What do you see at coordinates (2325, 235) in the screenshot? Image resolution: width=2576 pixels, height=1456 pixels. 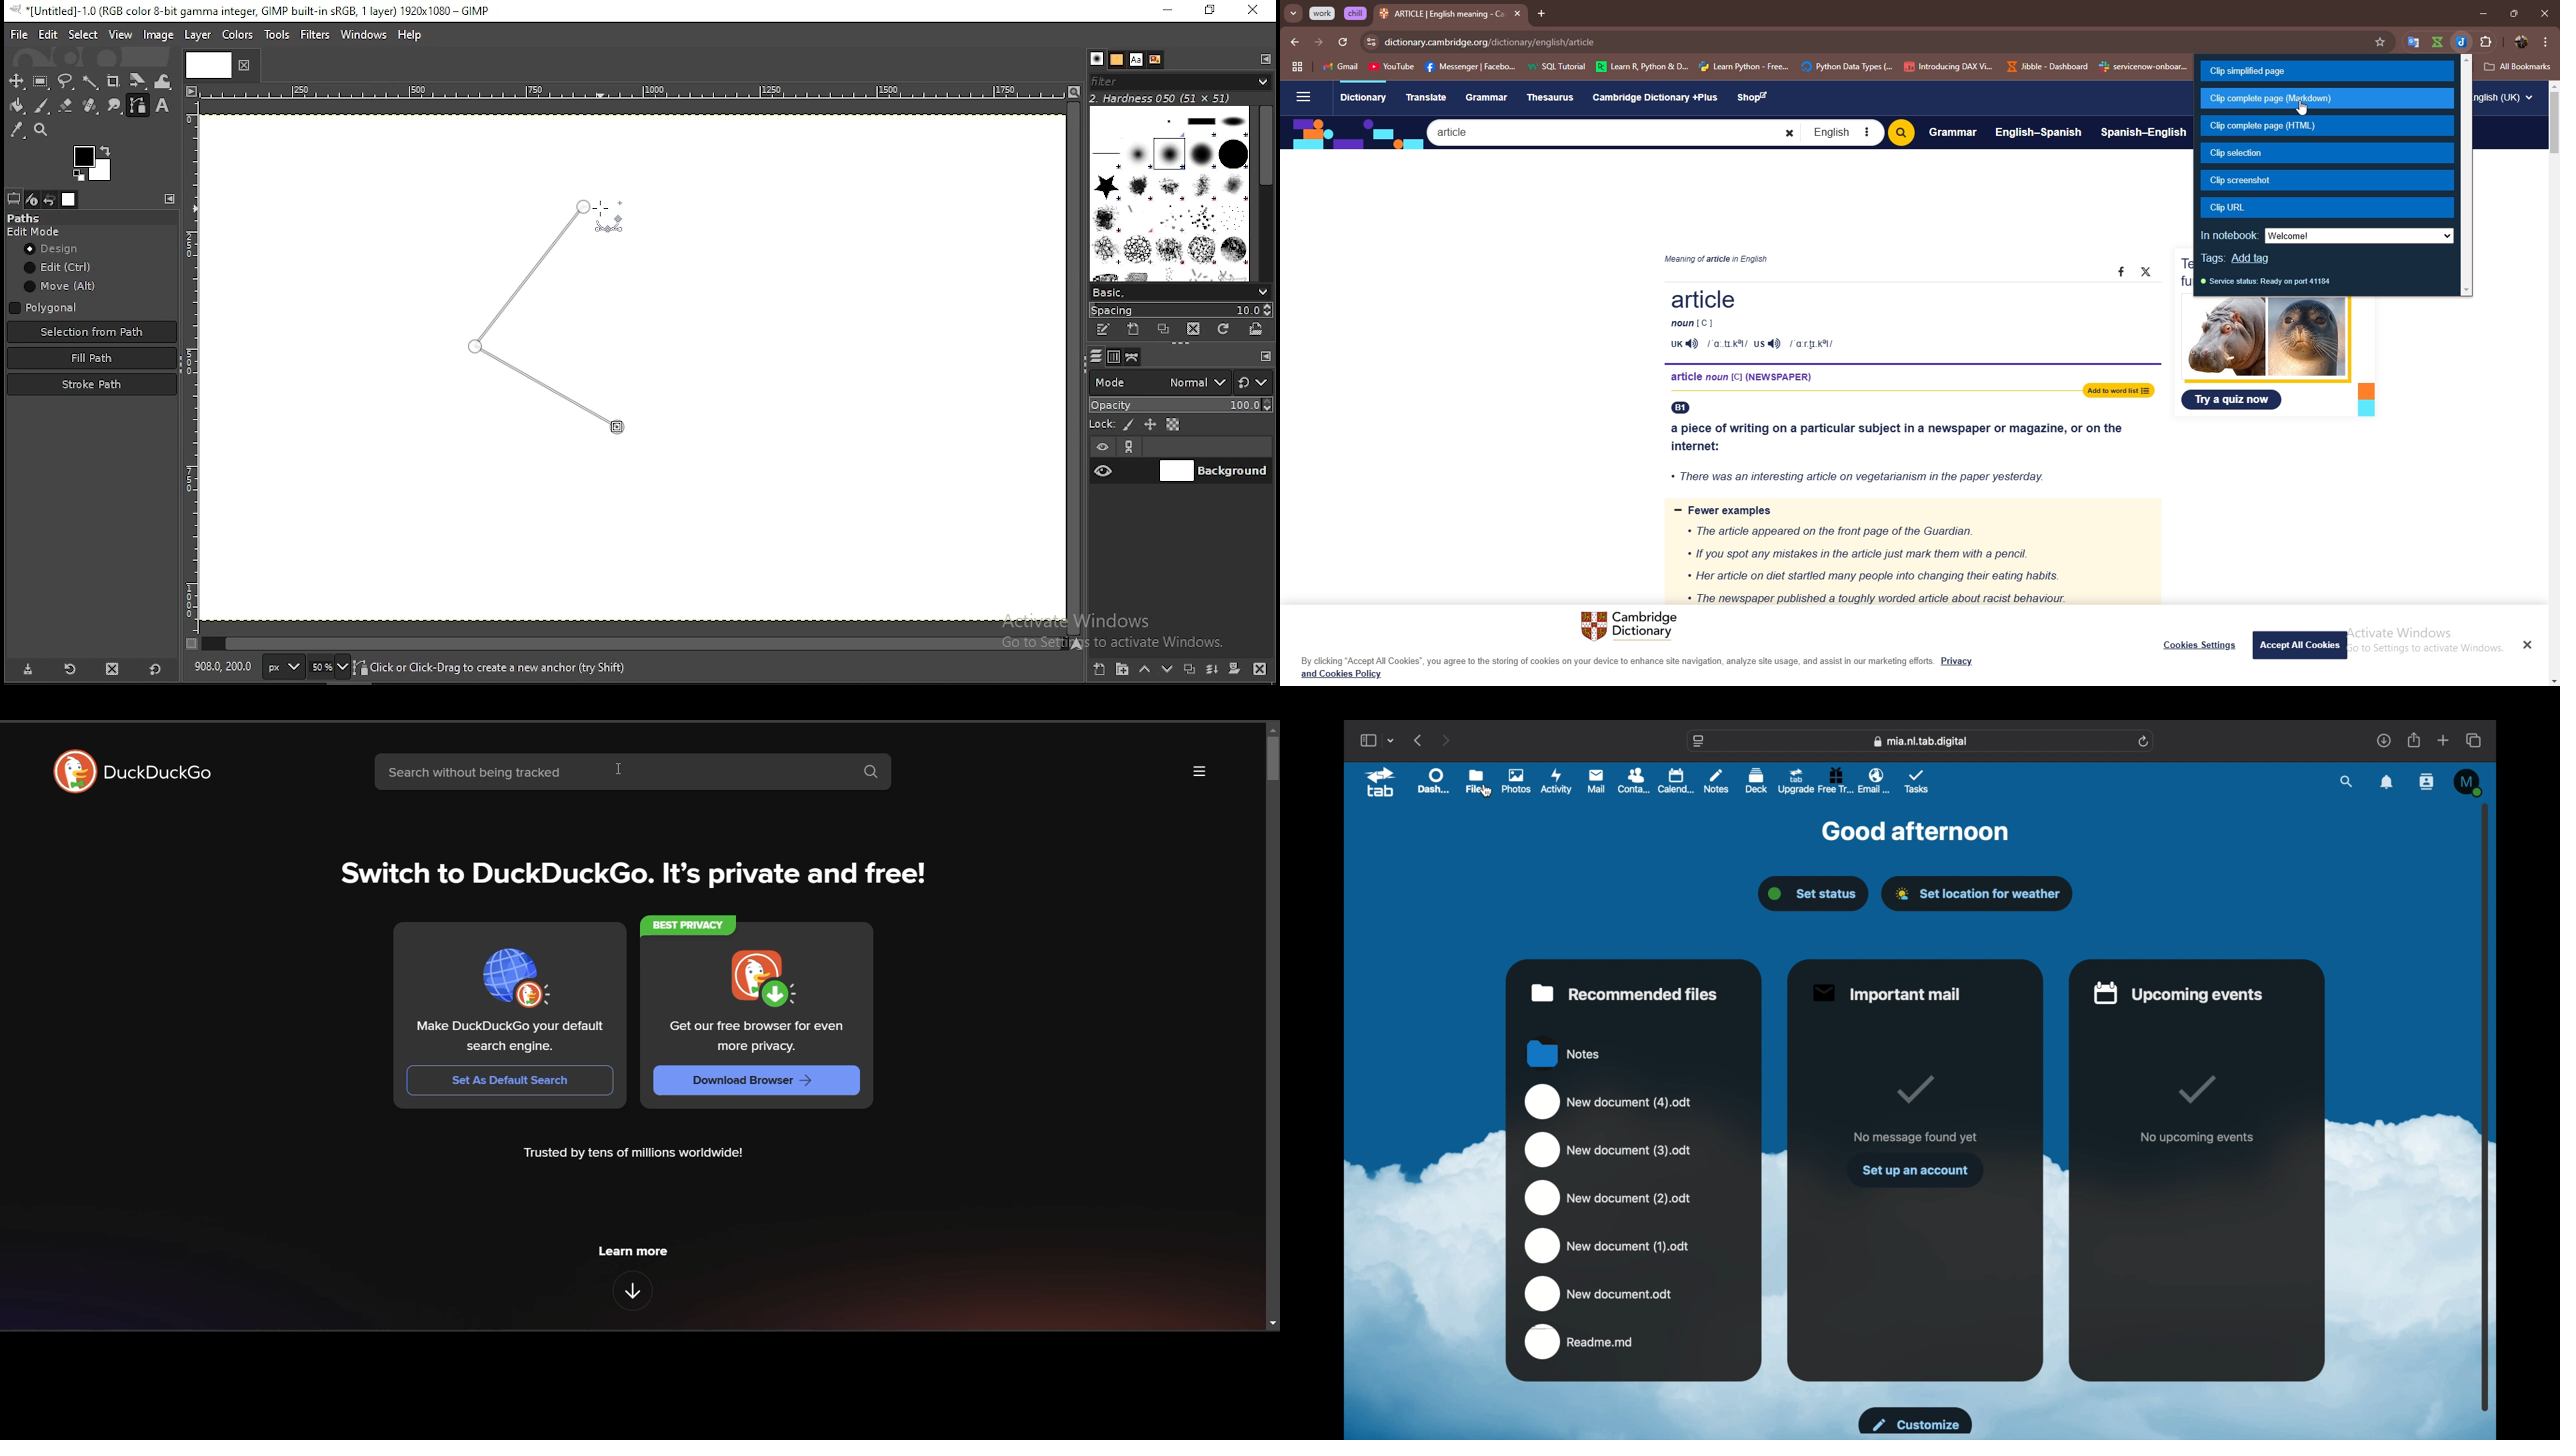 I see `in notebook` at bounding box center [2325, 235].